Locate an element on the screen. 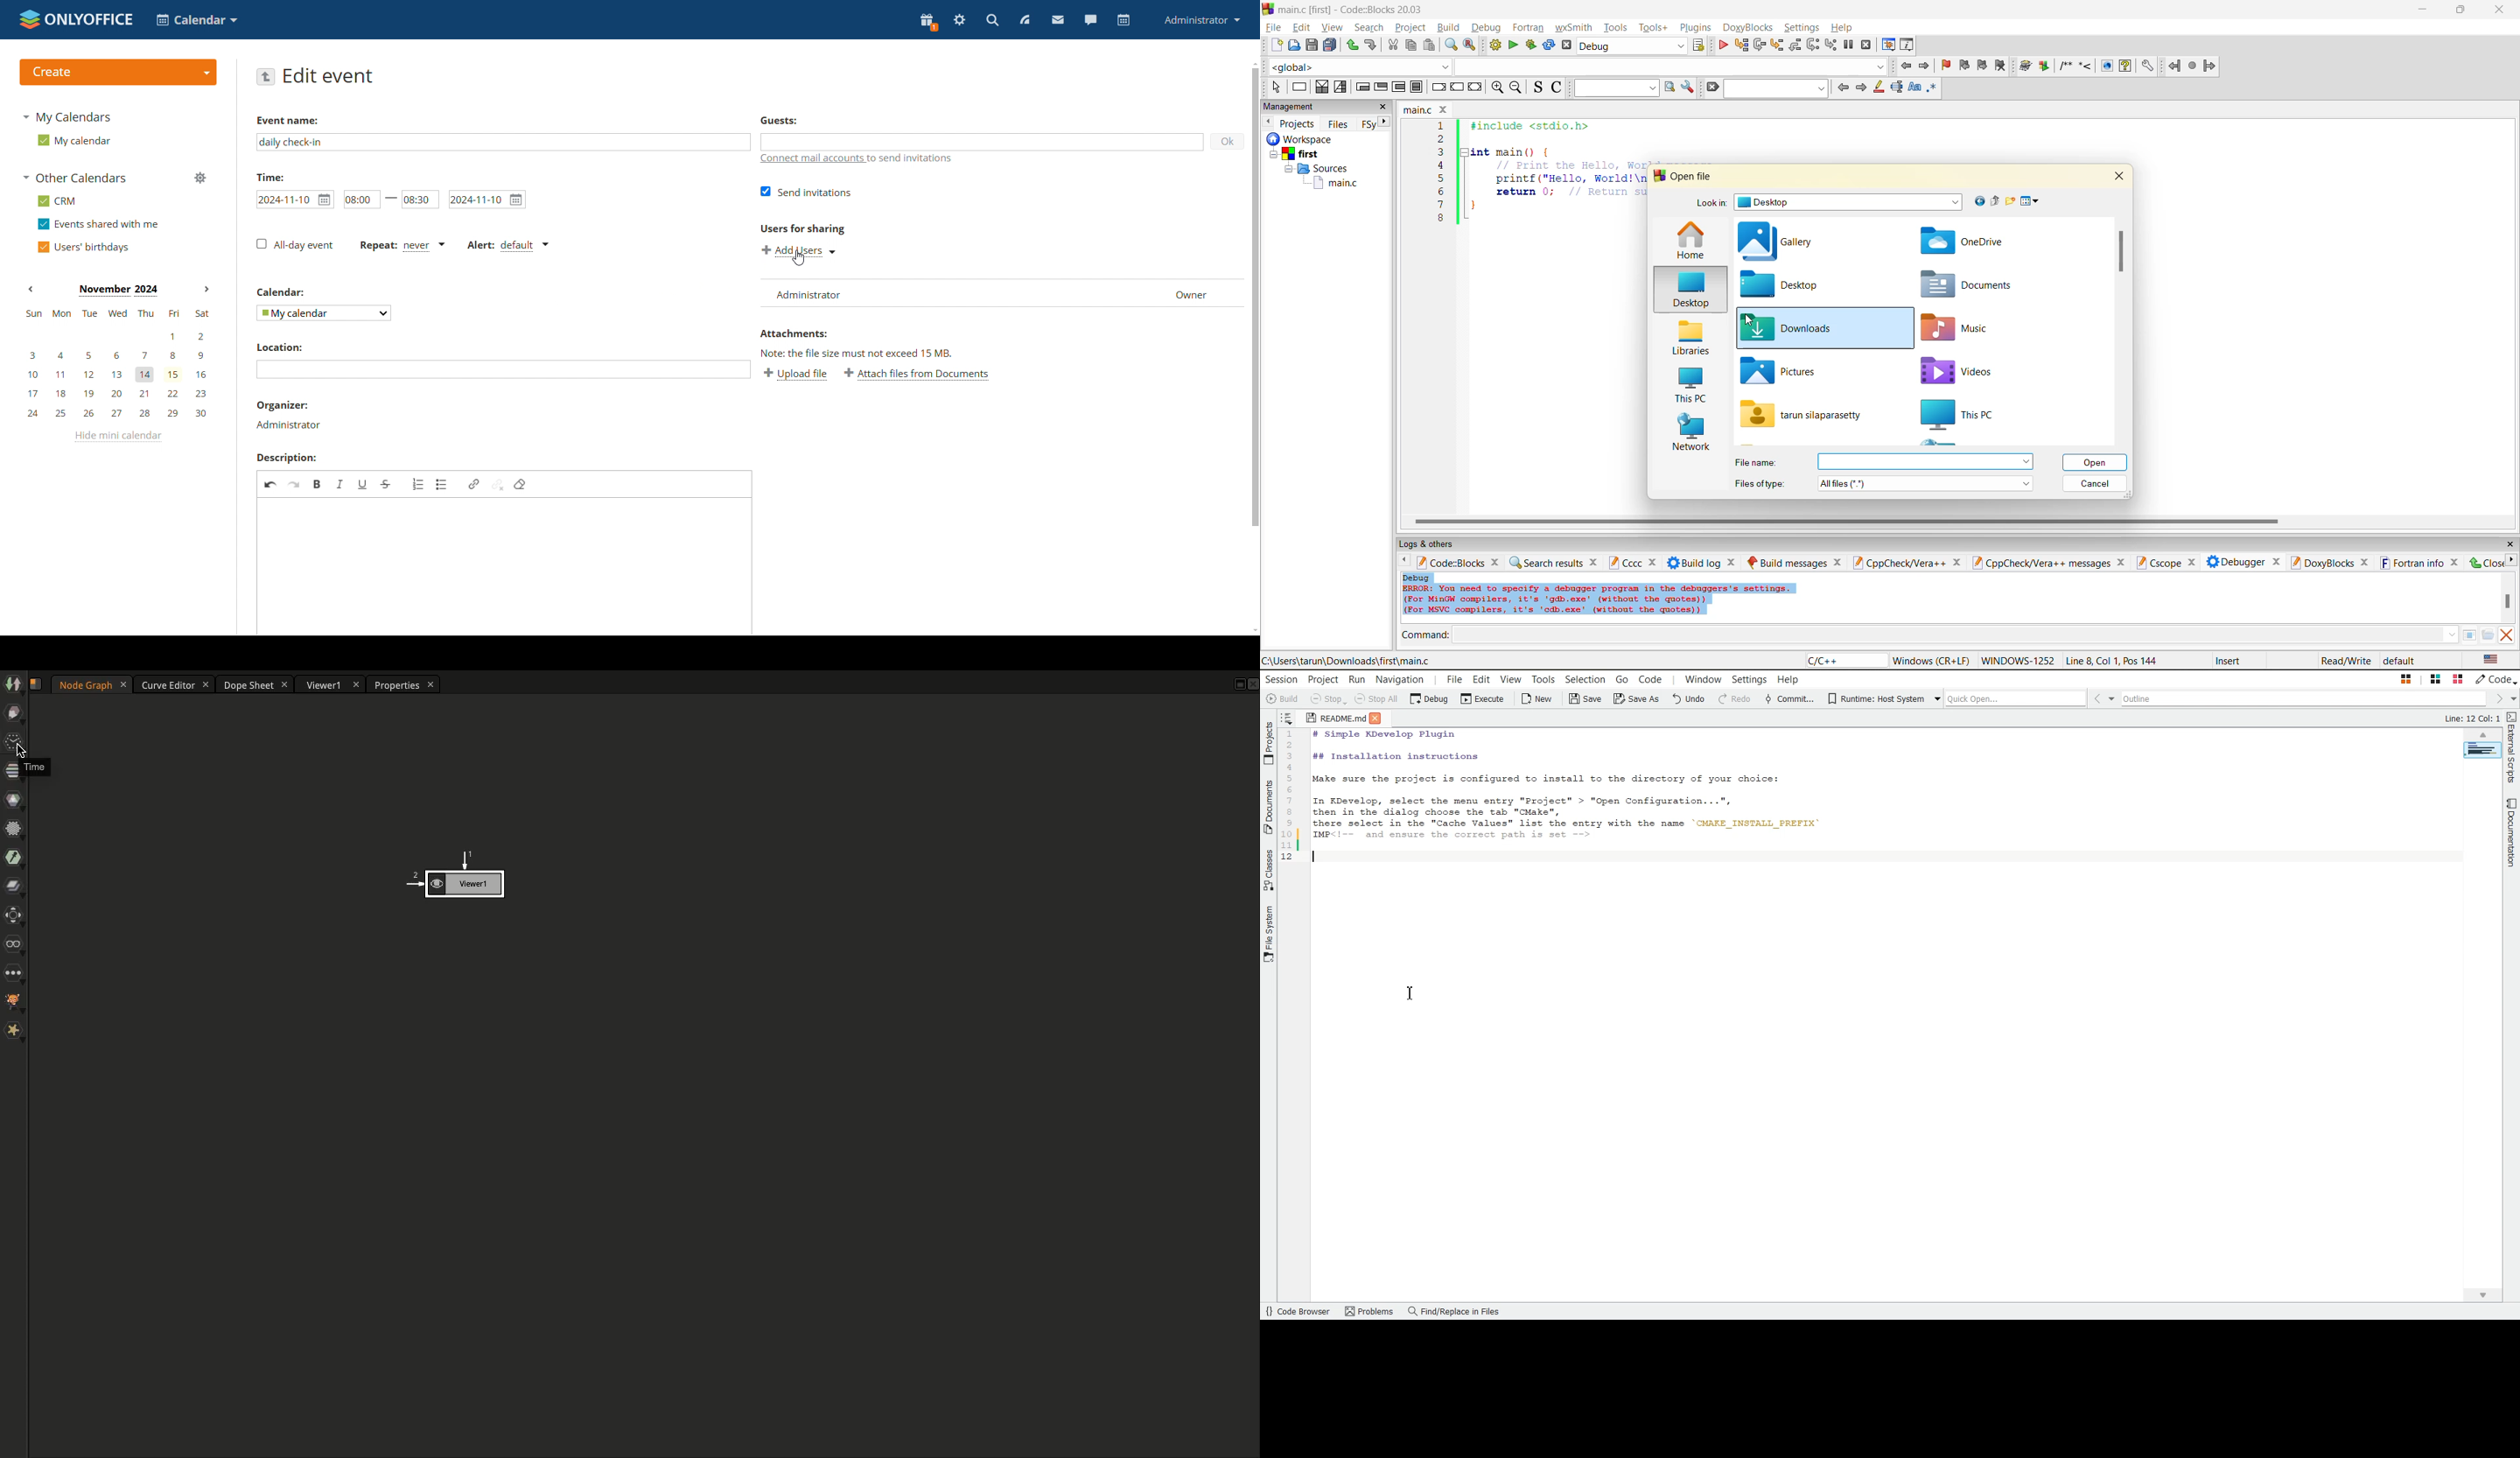  return instruction is located at coordinates (1476, 88).